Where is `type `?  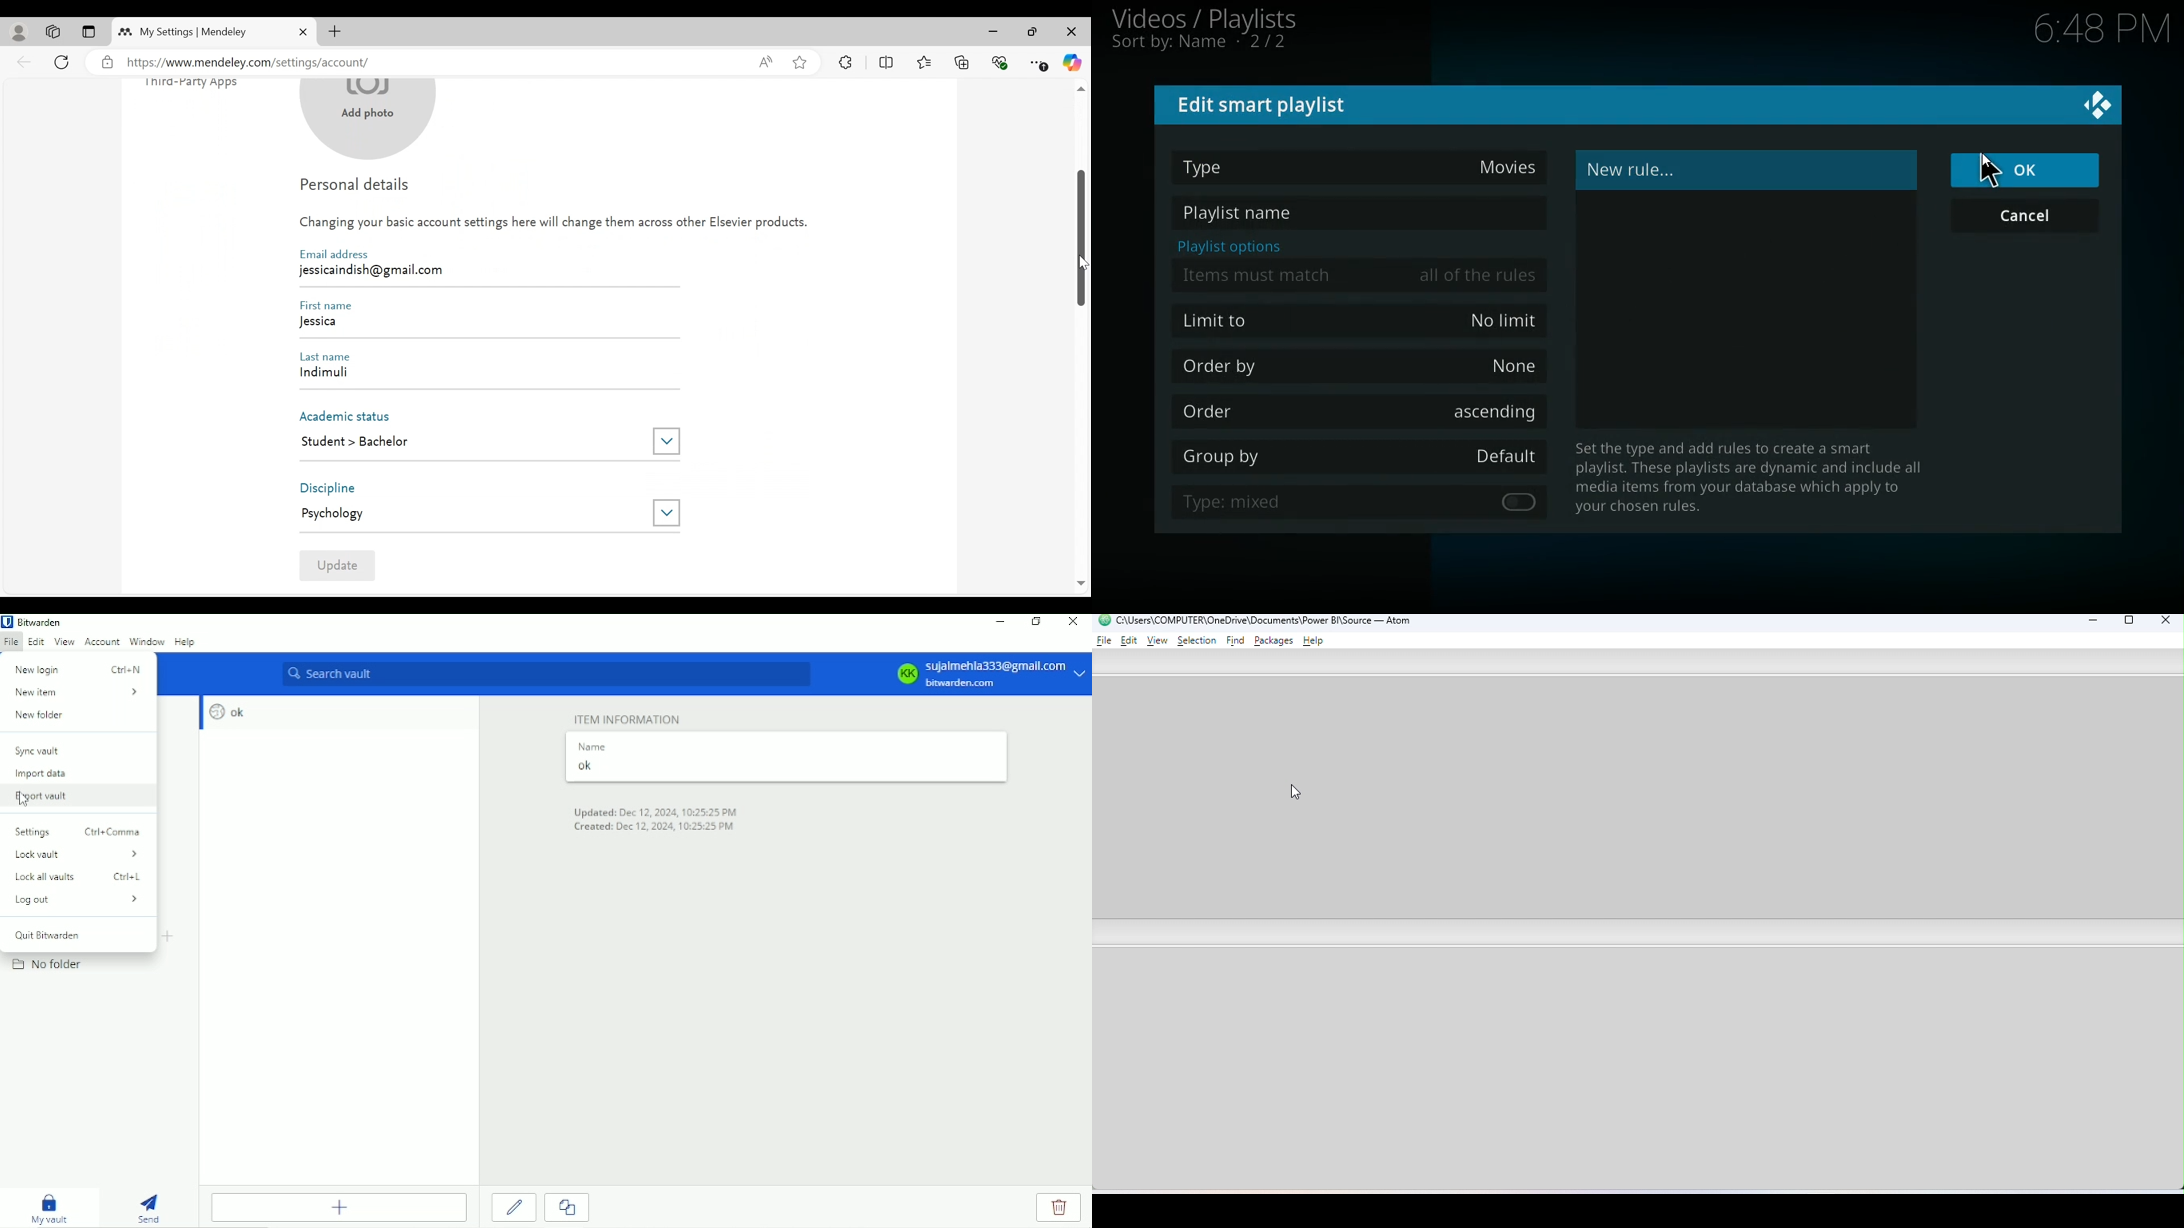
type  is located at coordinates (1363, 165).